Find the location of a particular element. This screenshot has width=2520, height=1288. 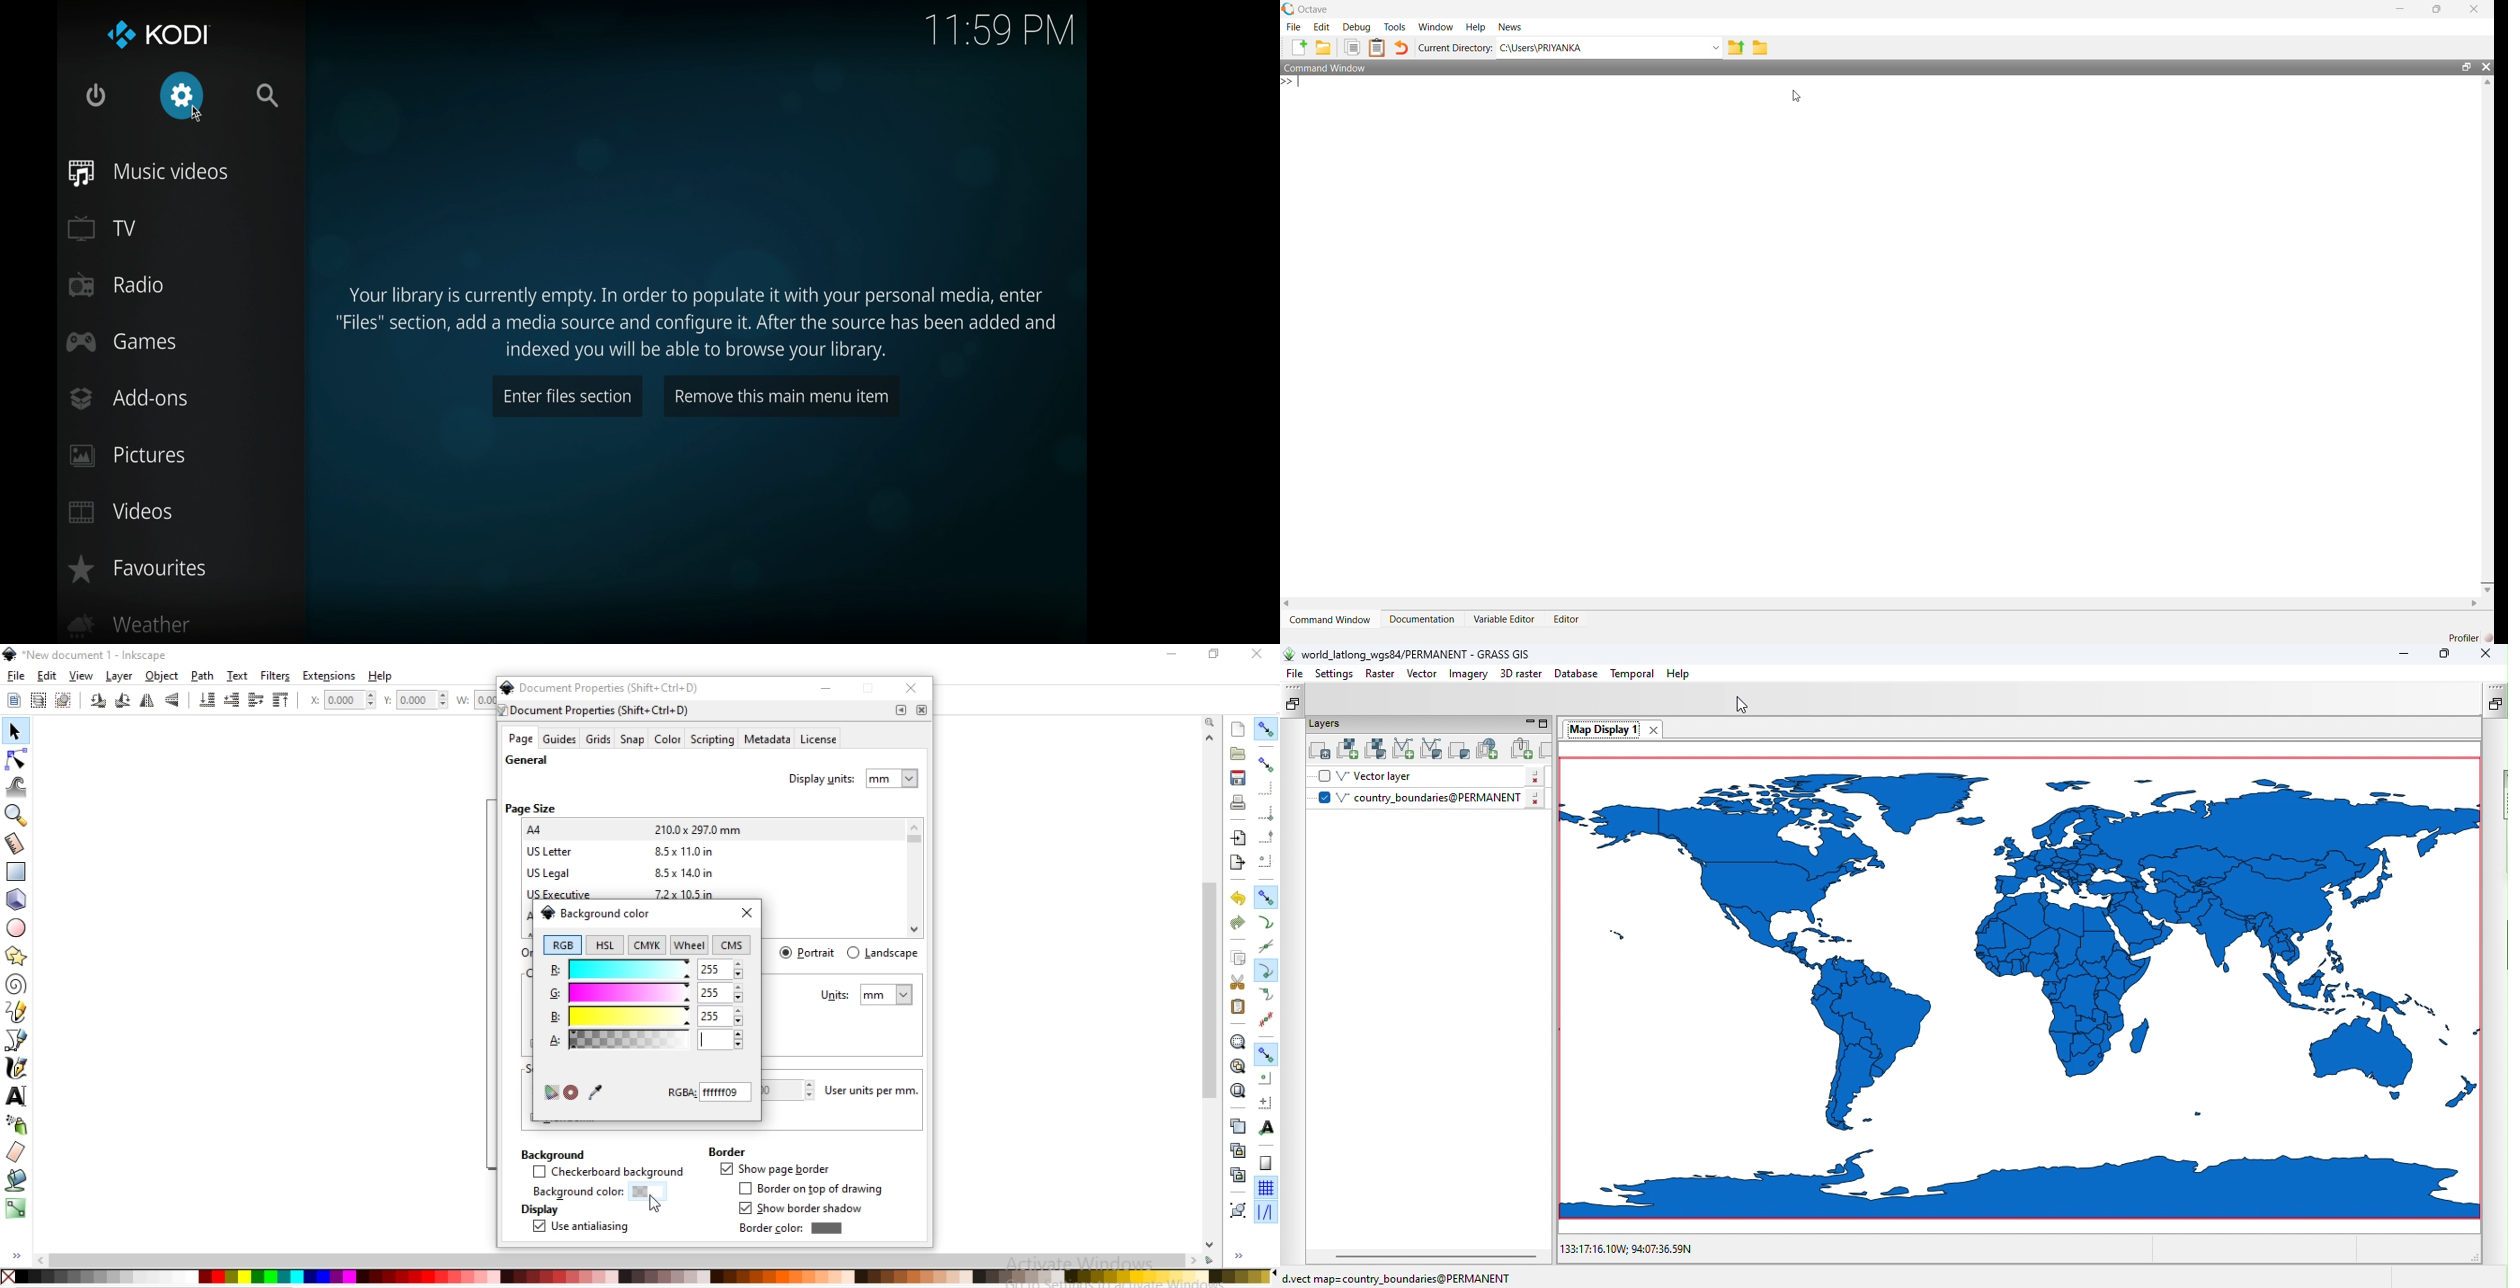

extensions is located at coordinates (329, 677).